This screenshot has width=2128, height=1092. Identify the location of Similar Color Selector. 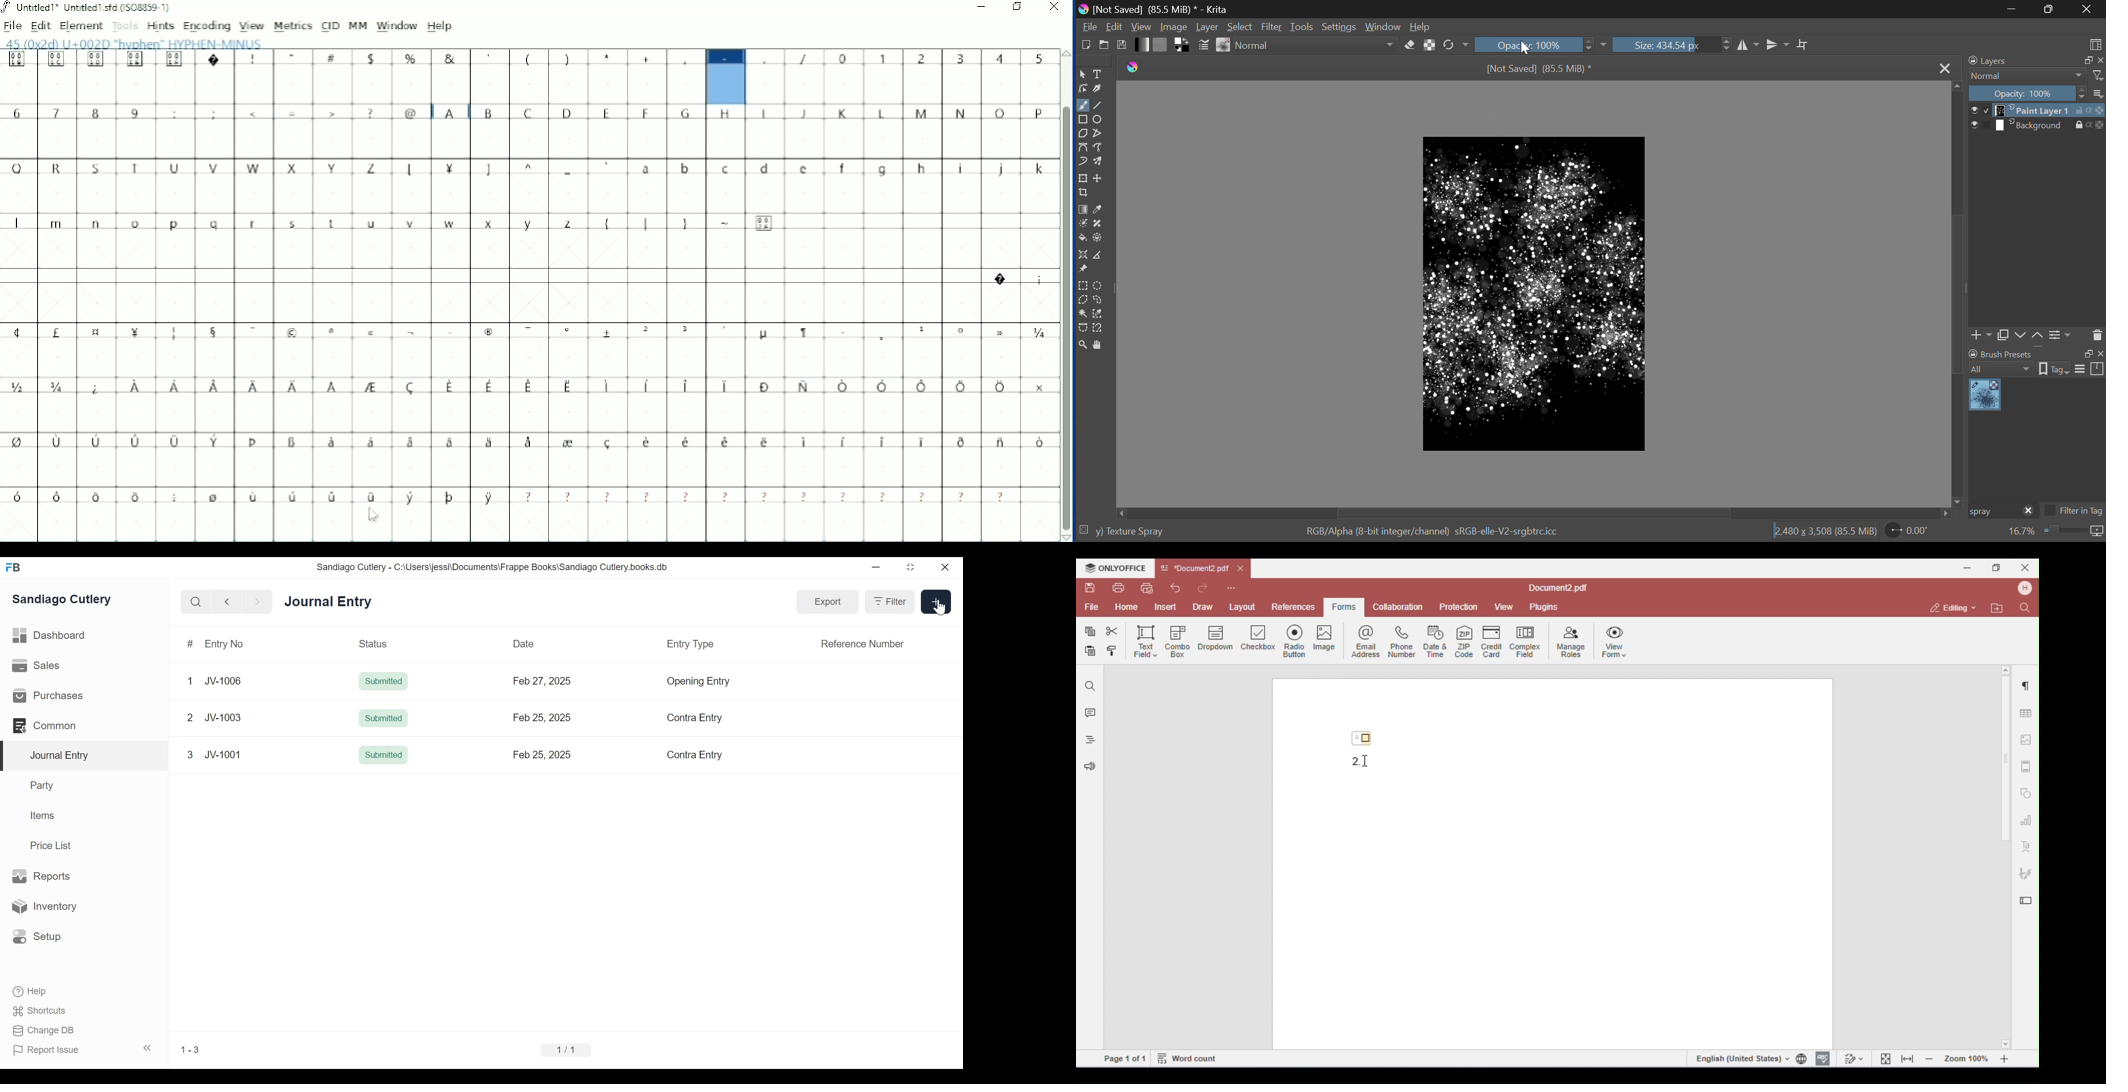
(1100, 313).